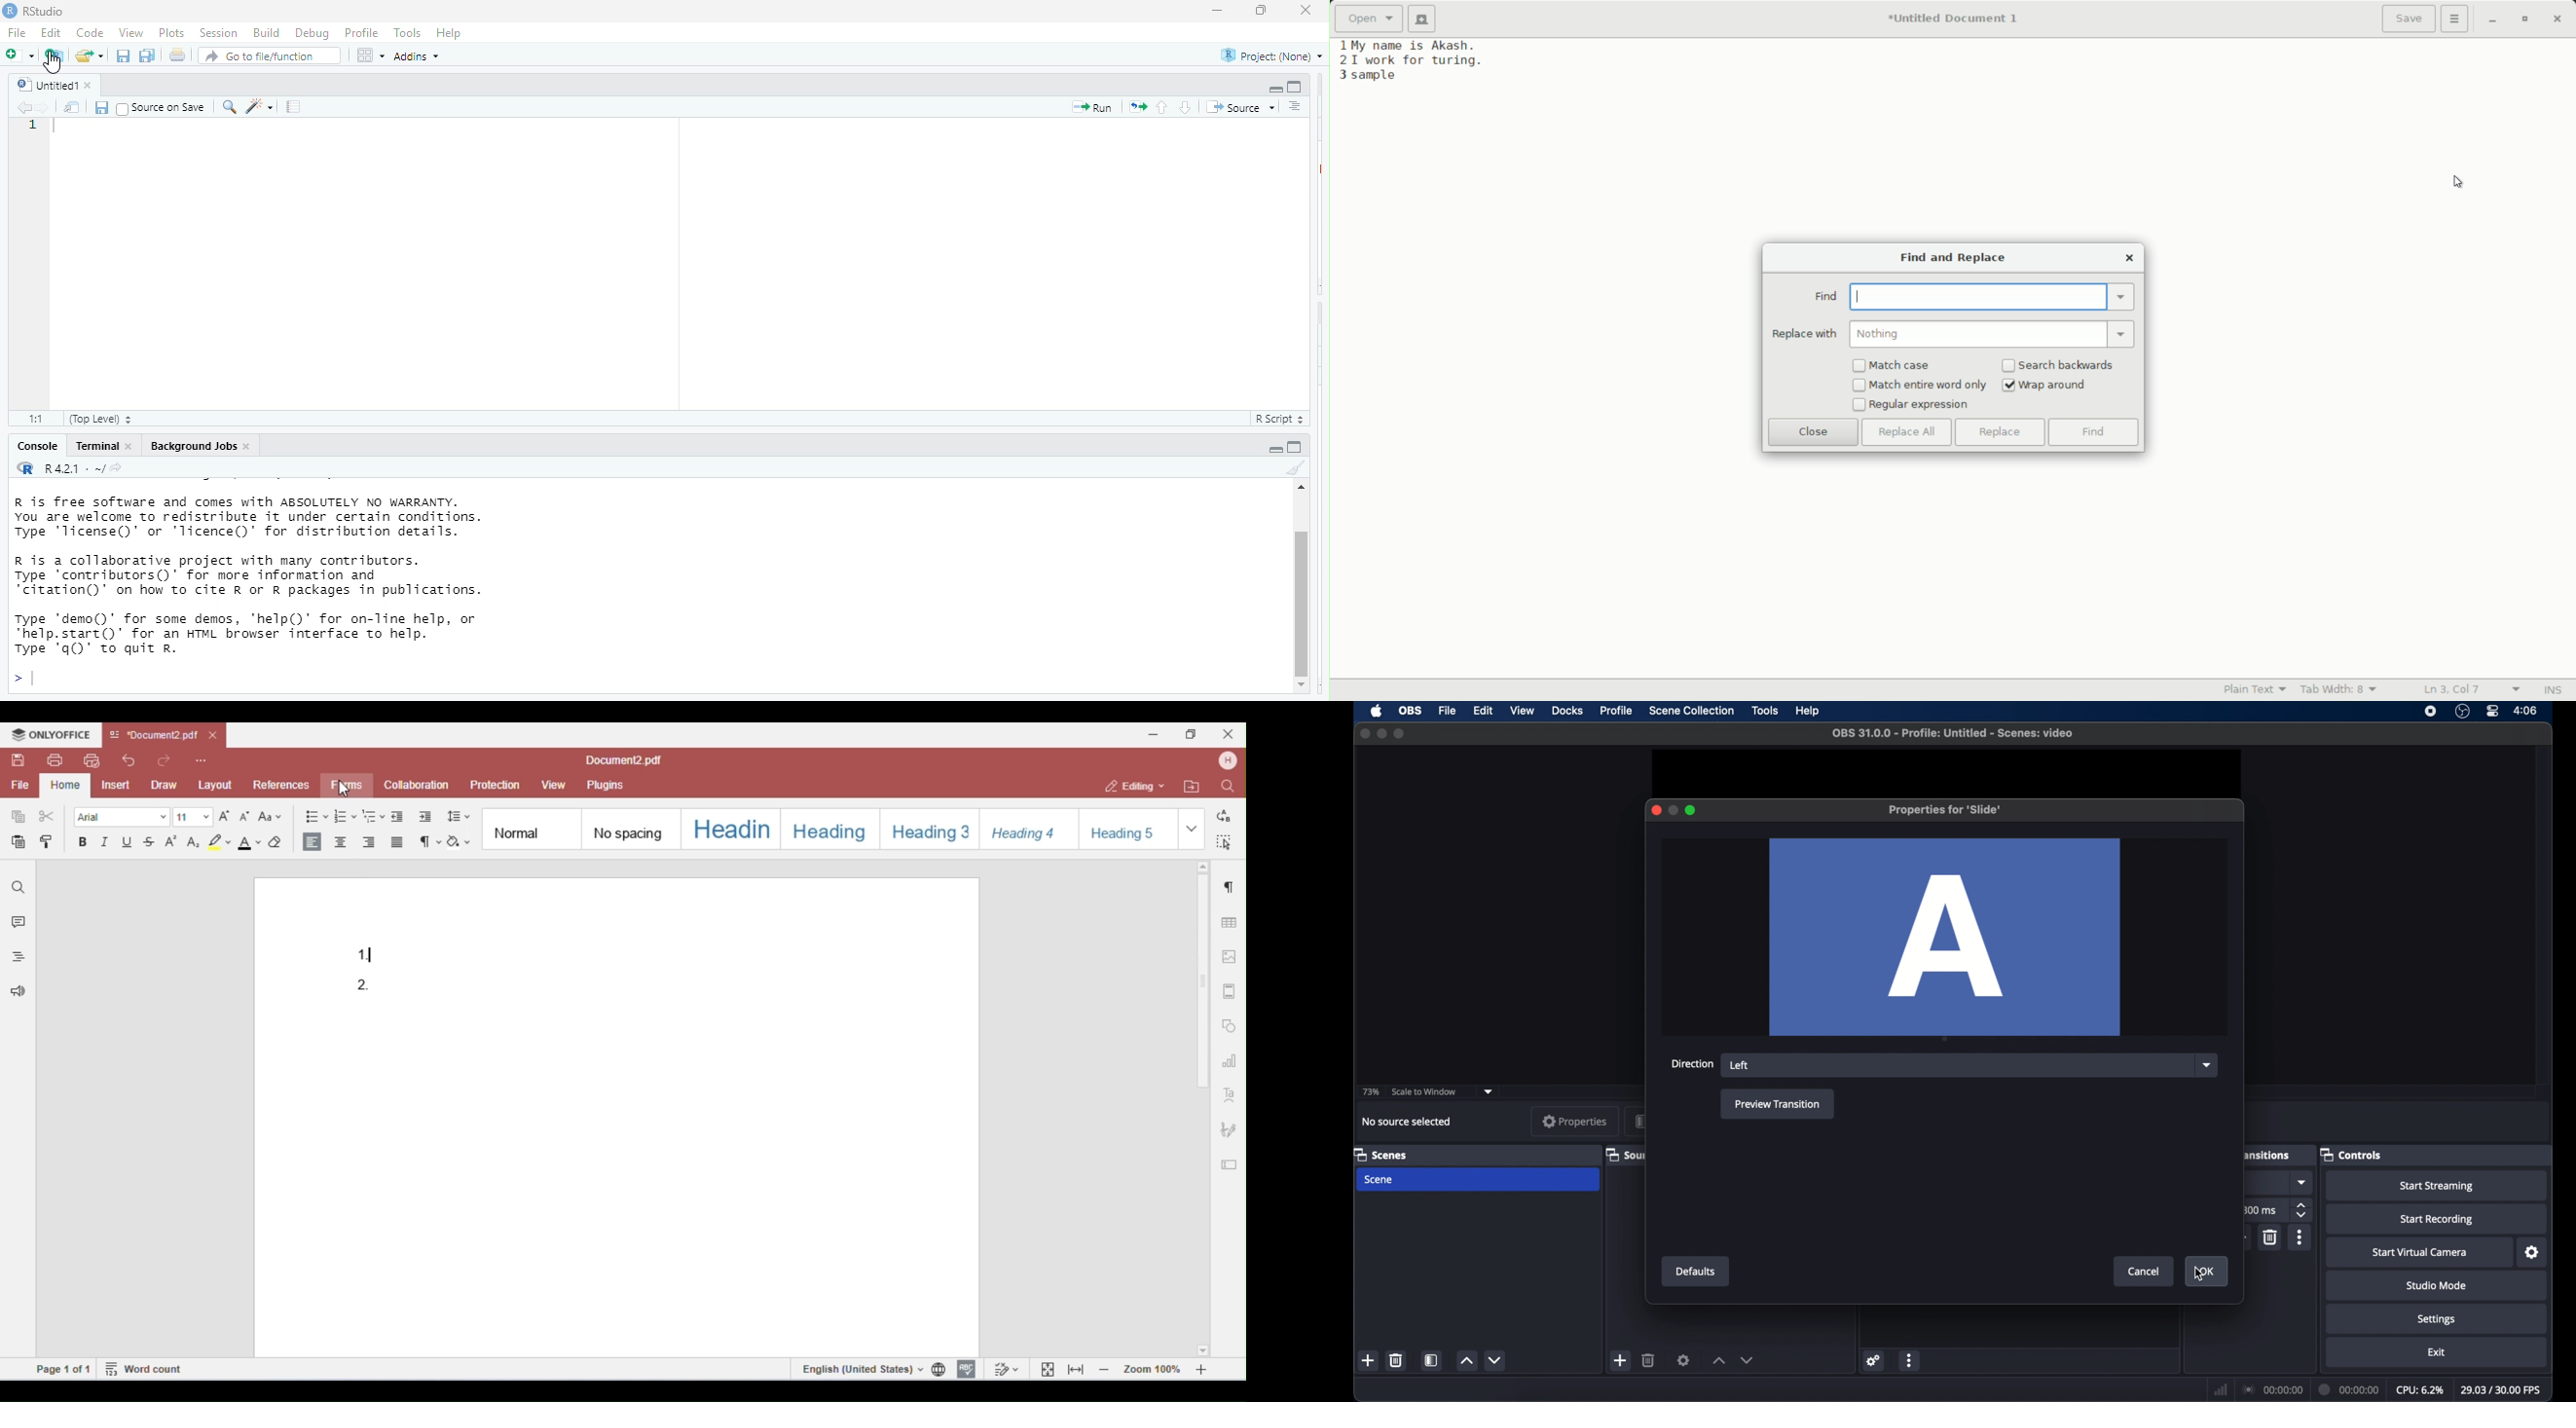 This screenshot has width=2576, height=1428. Describe the element at coordinates (101, 420) in the screenshot. I see `(Top Level) ` at that location.